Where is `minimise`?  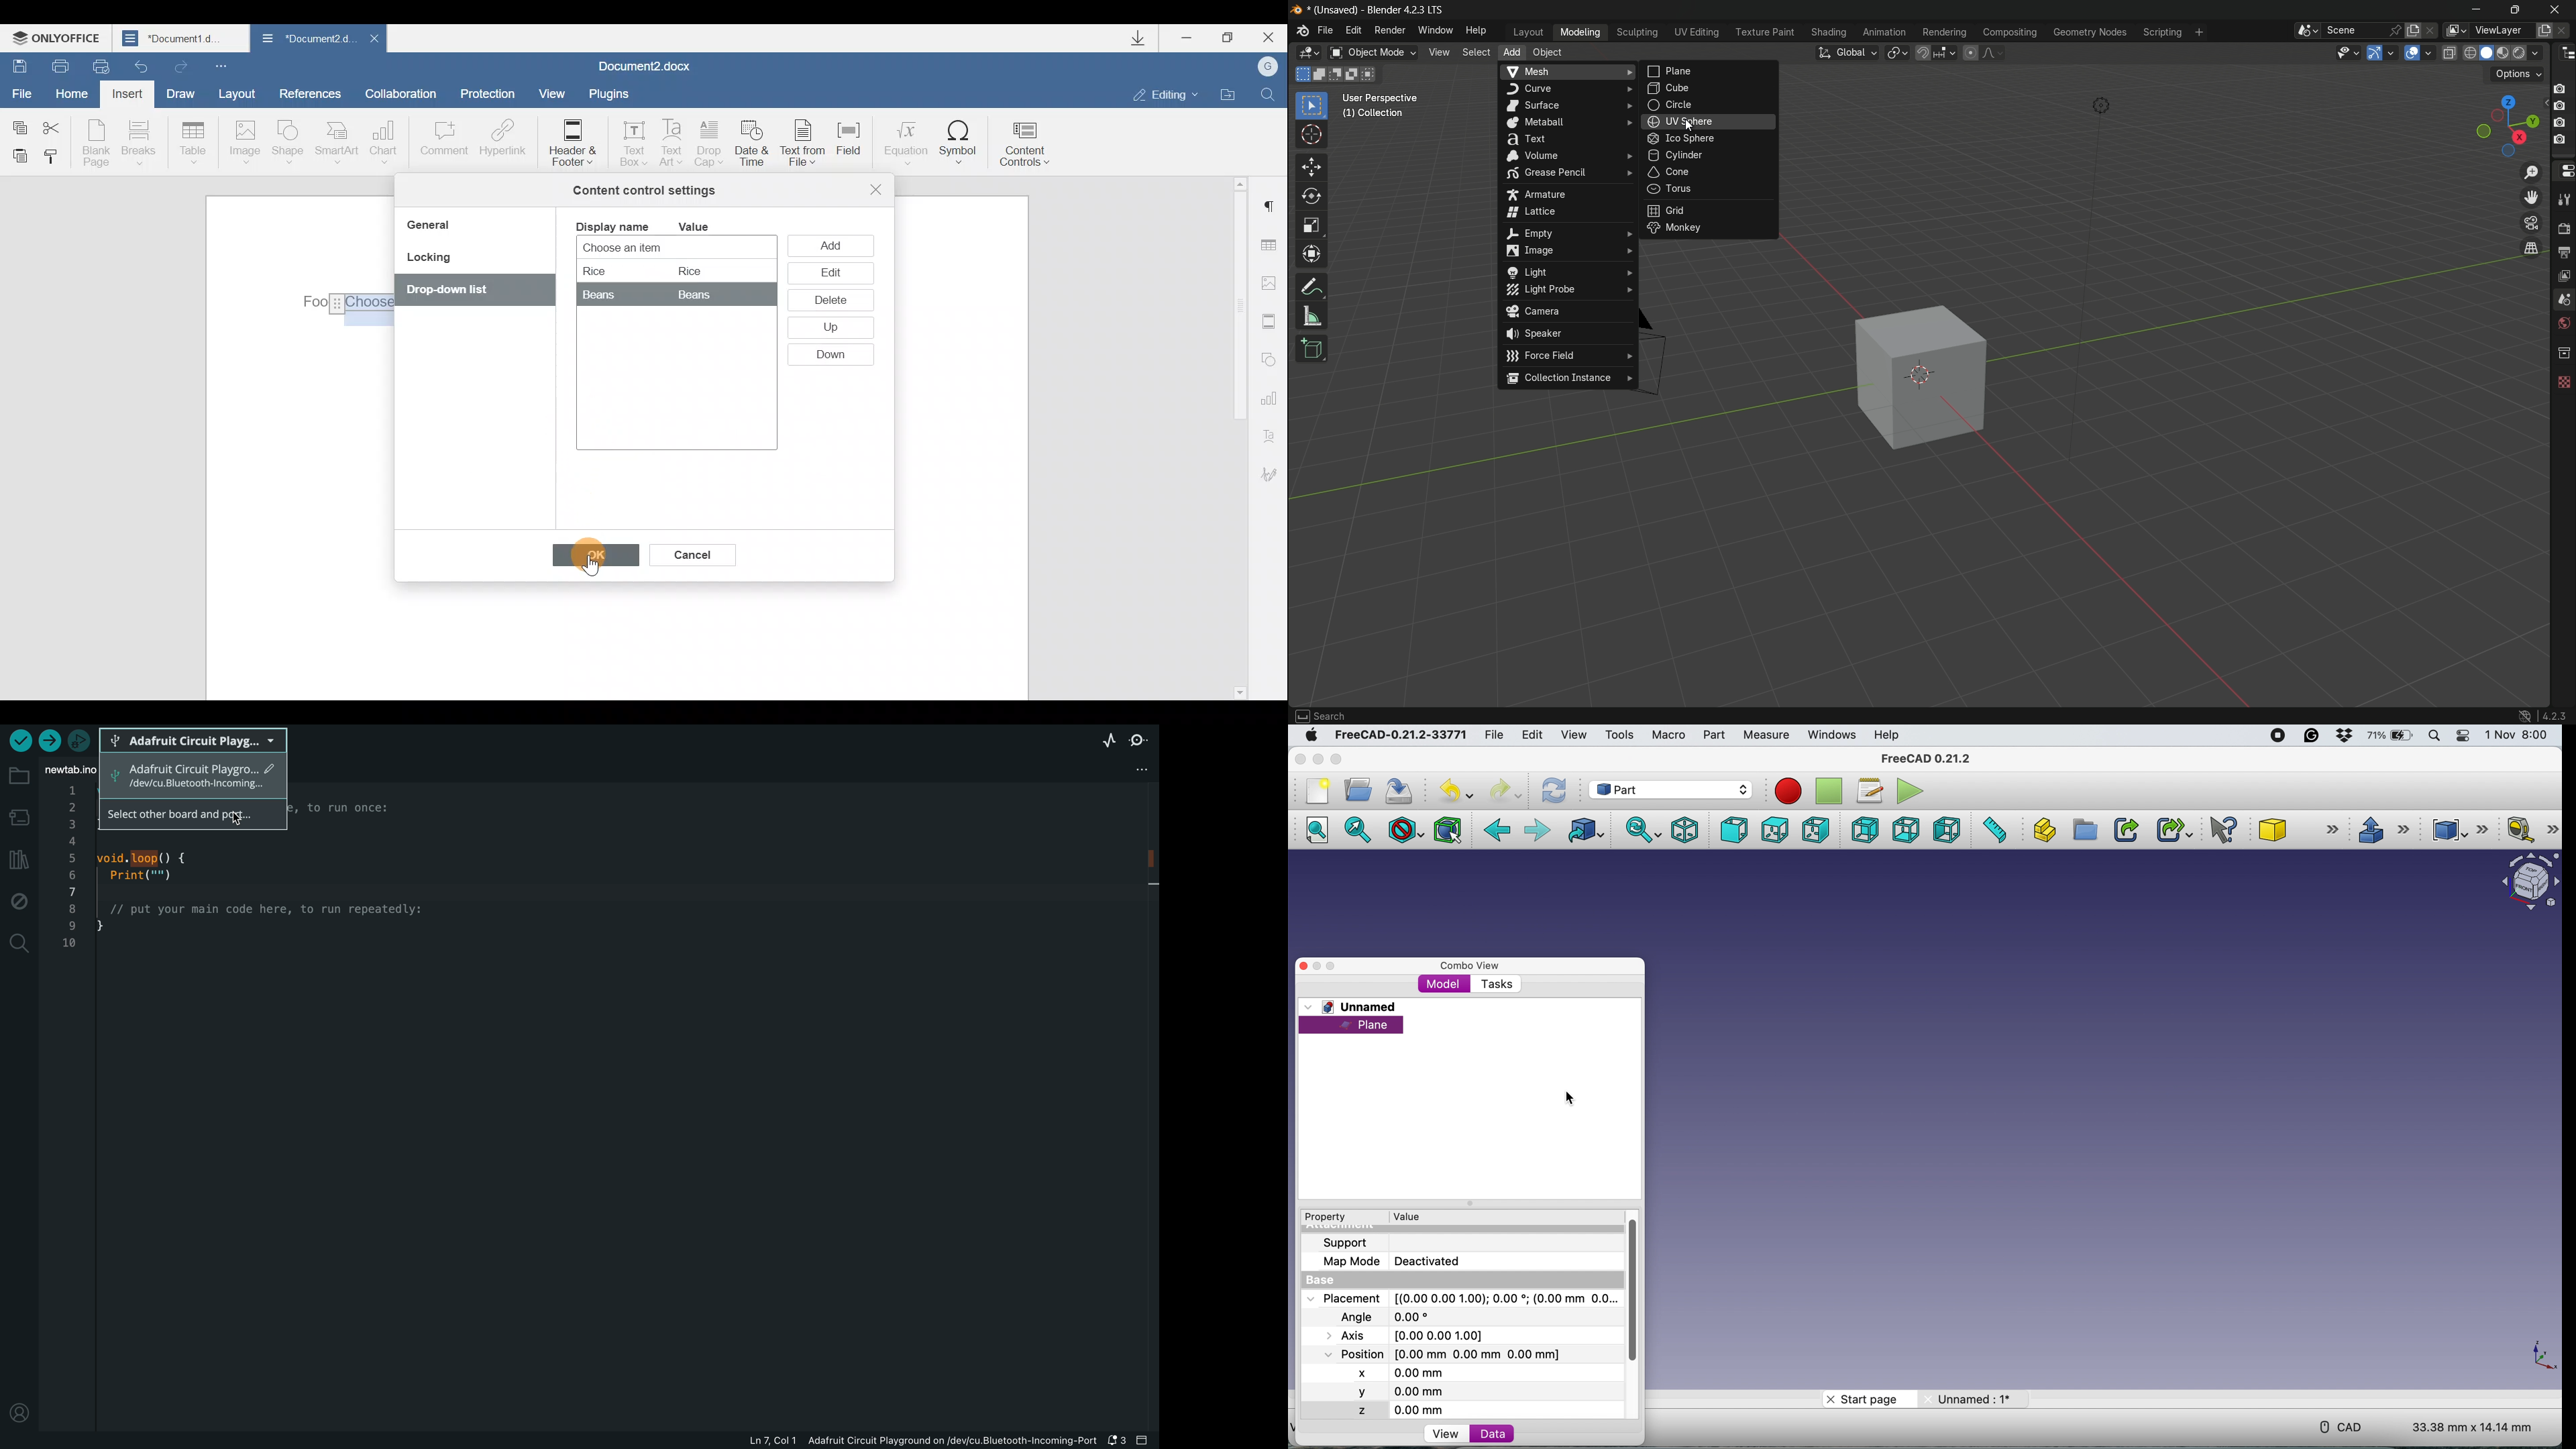 minimise is located at coordinates (1316, 966).